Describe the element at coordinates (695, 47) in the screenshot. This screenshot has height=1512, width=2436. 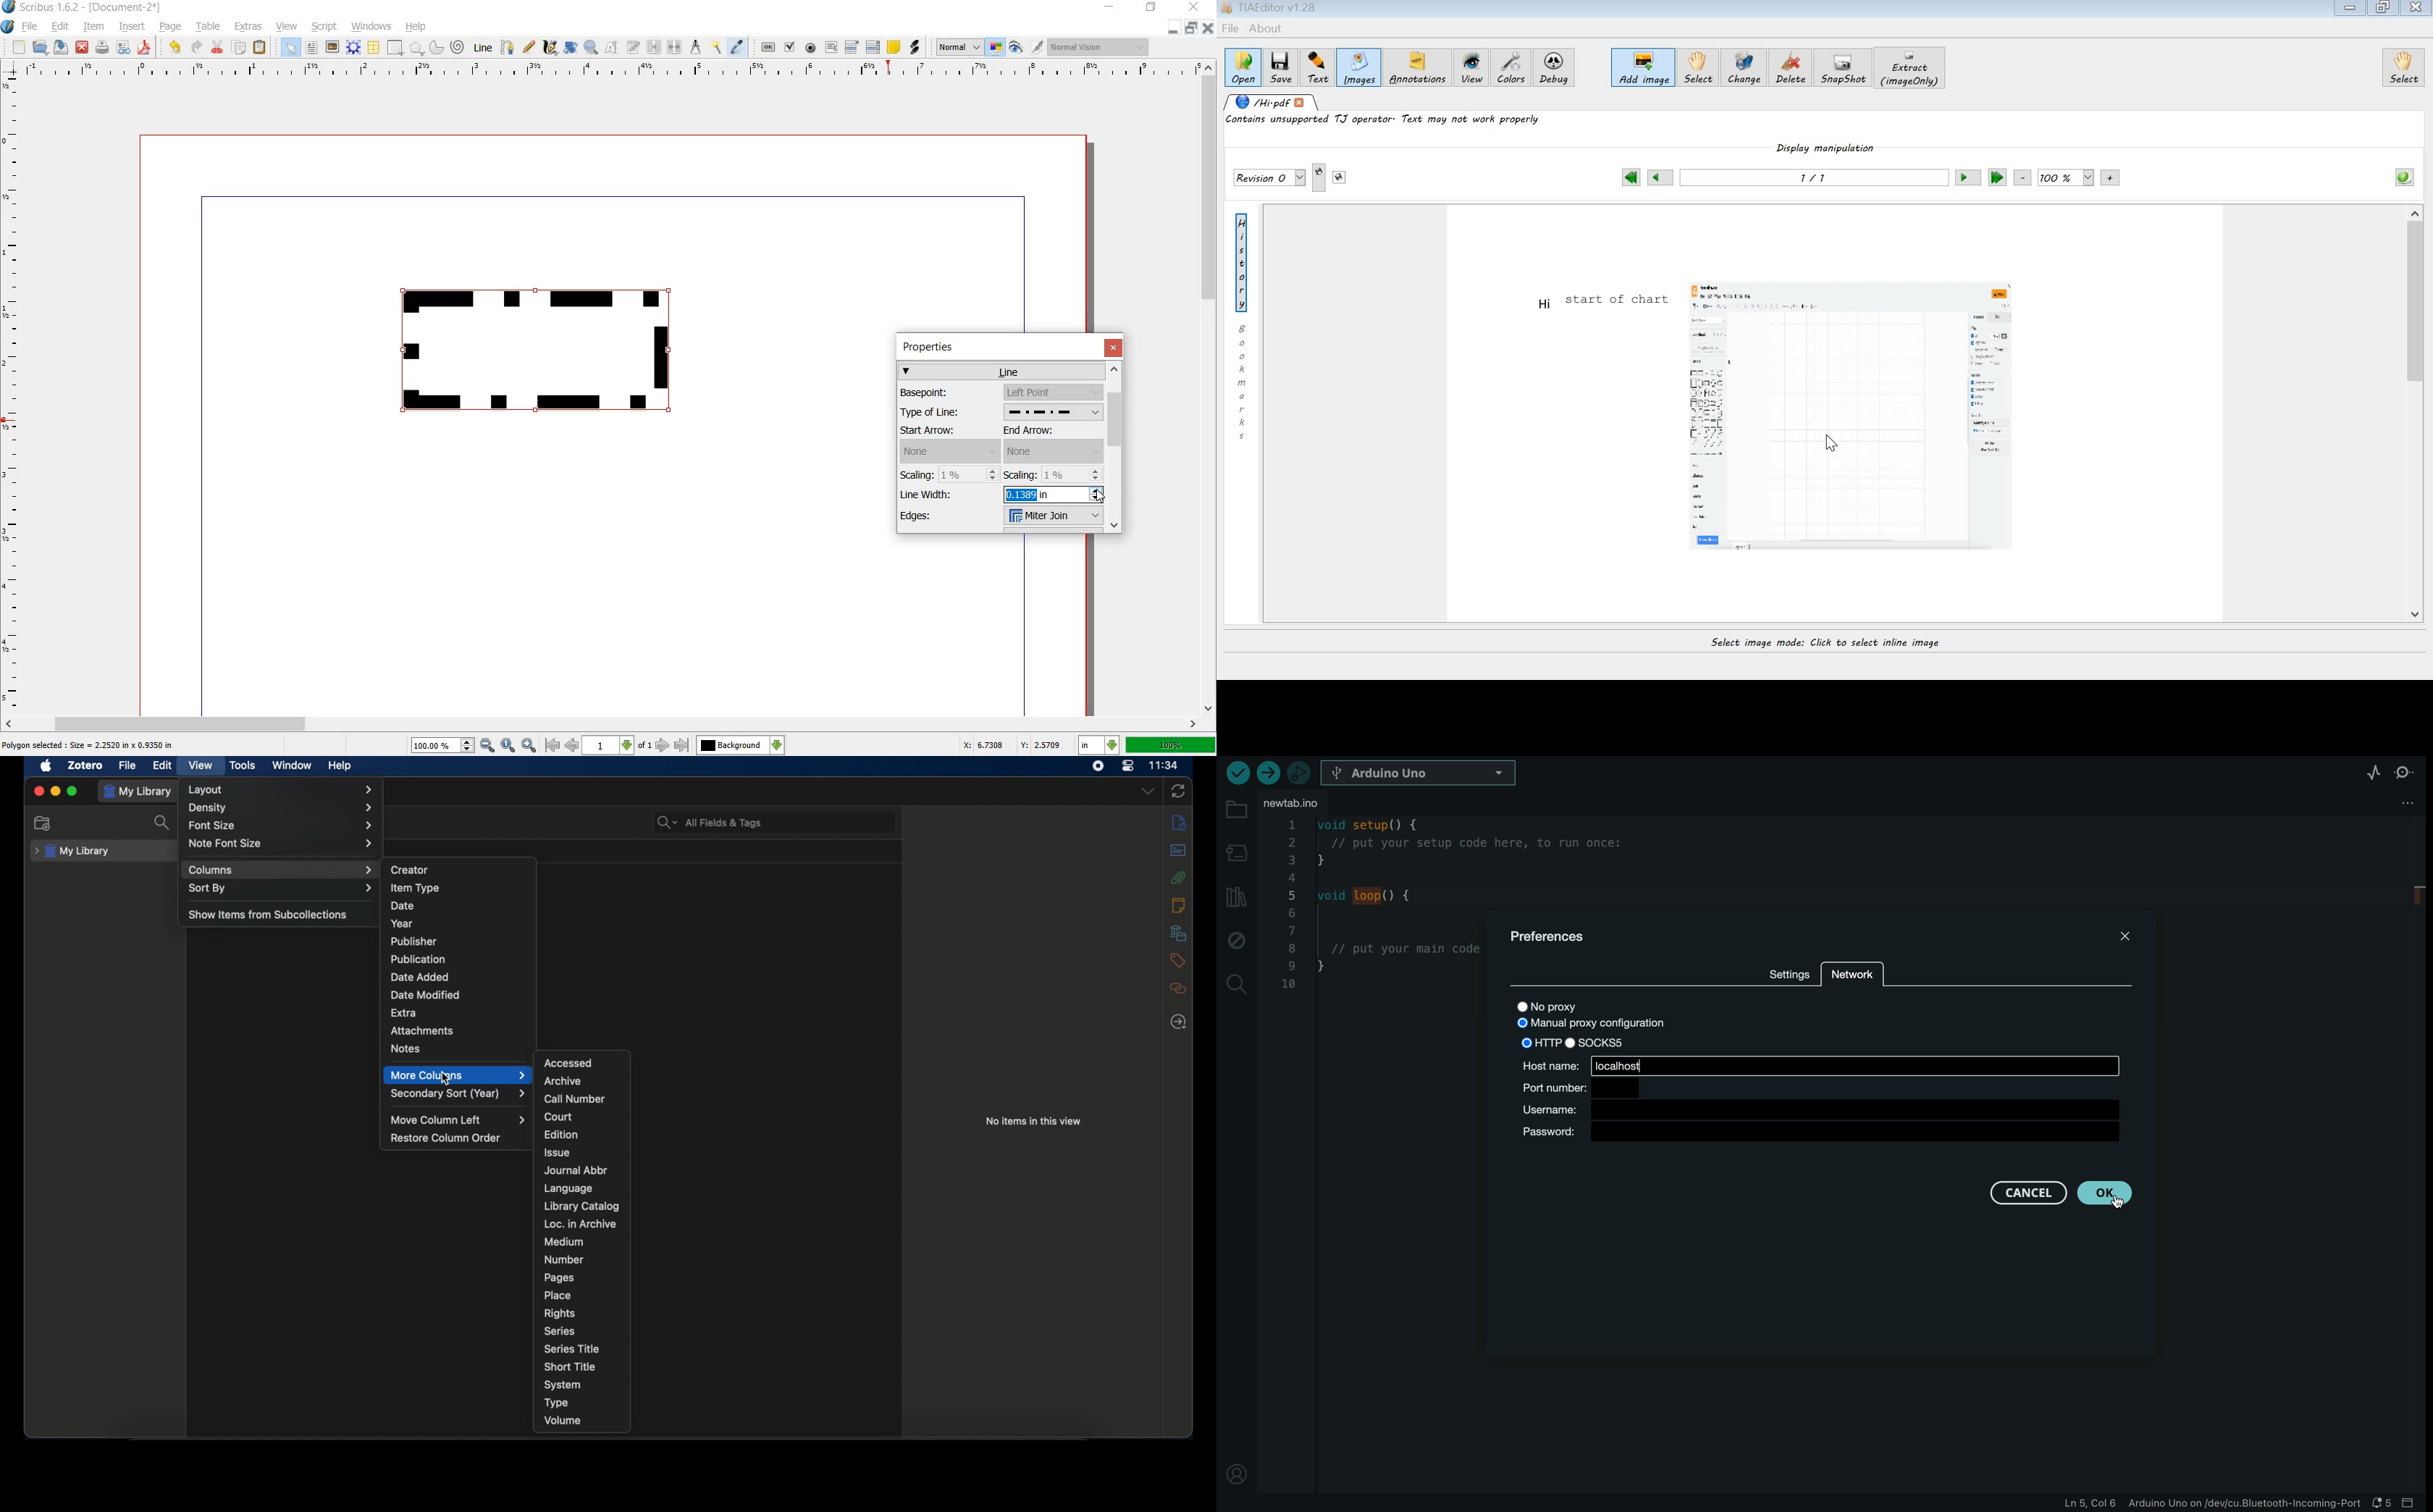
I see `MEASUREMENTS` at that location.